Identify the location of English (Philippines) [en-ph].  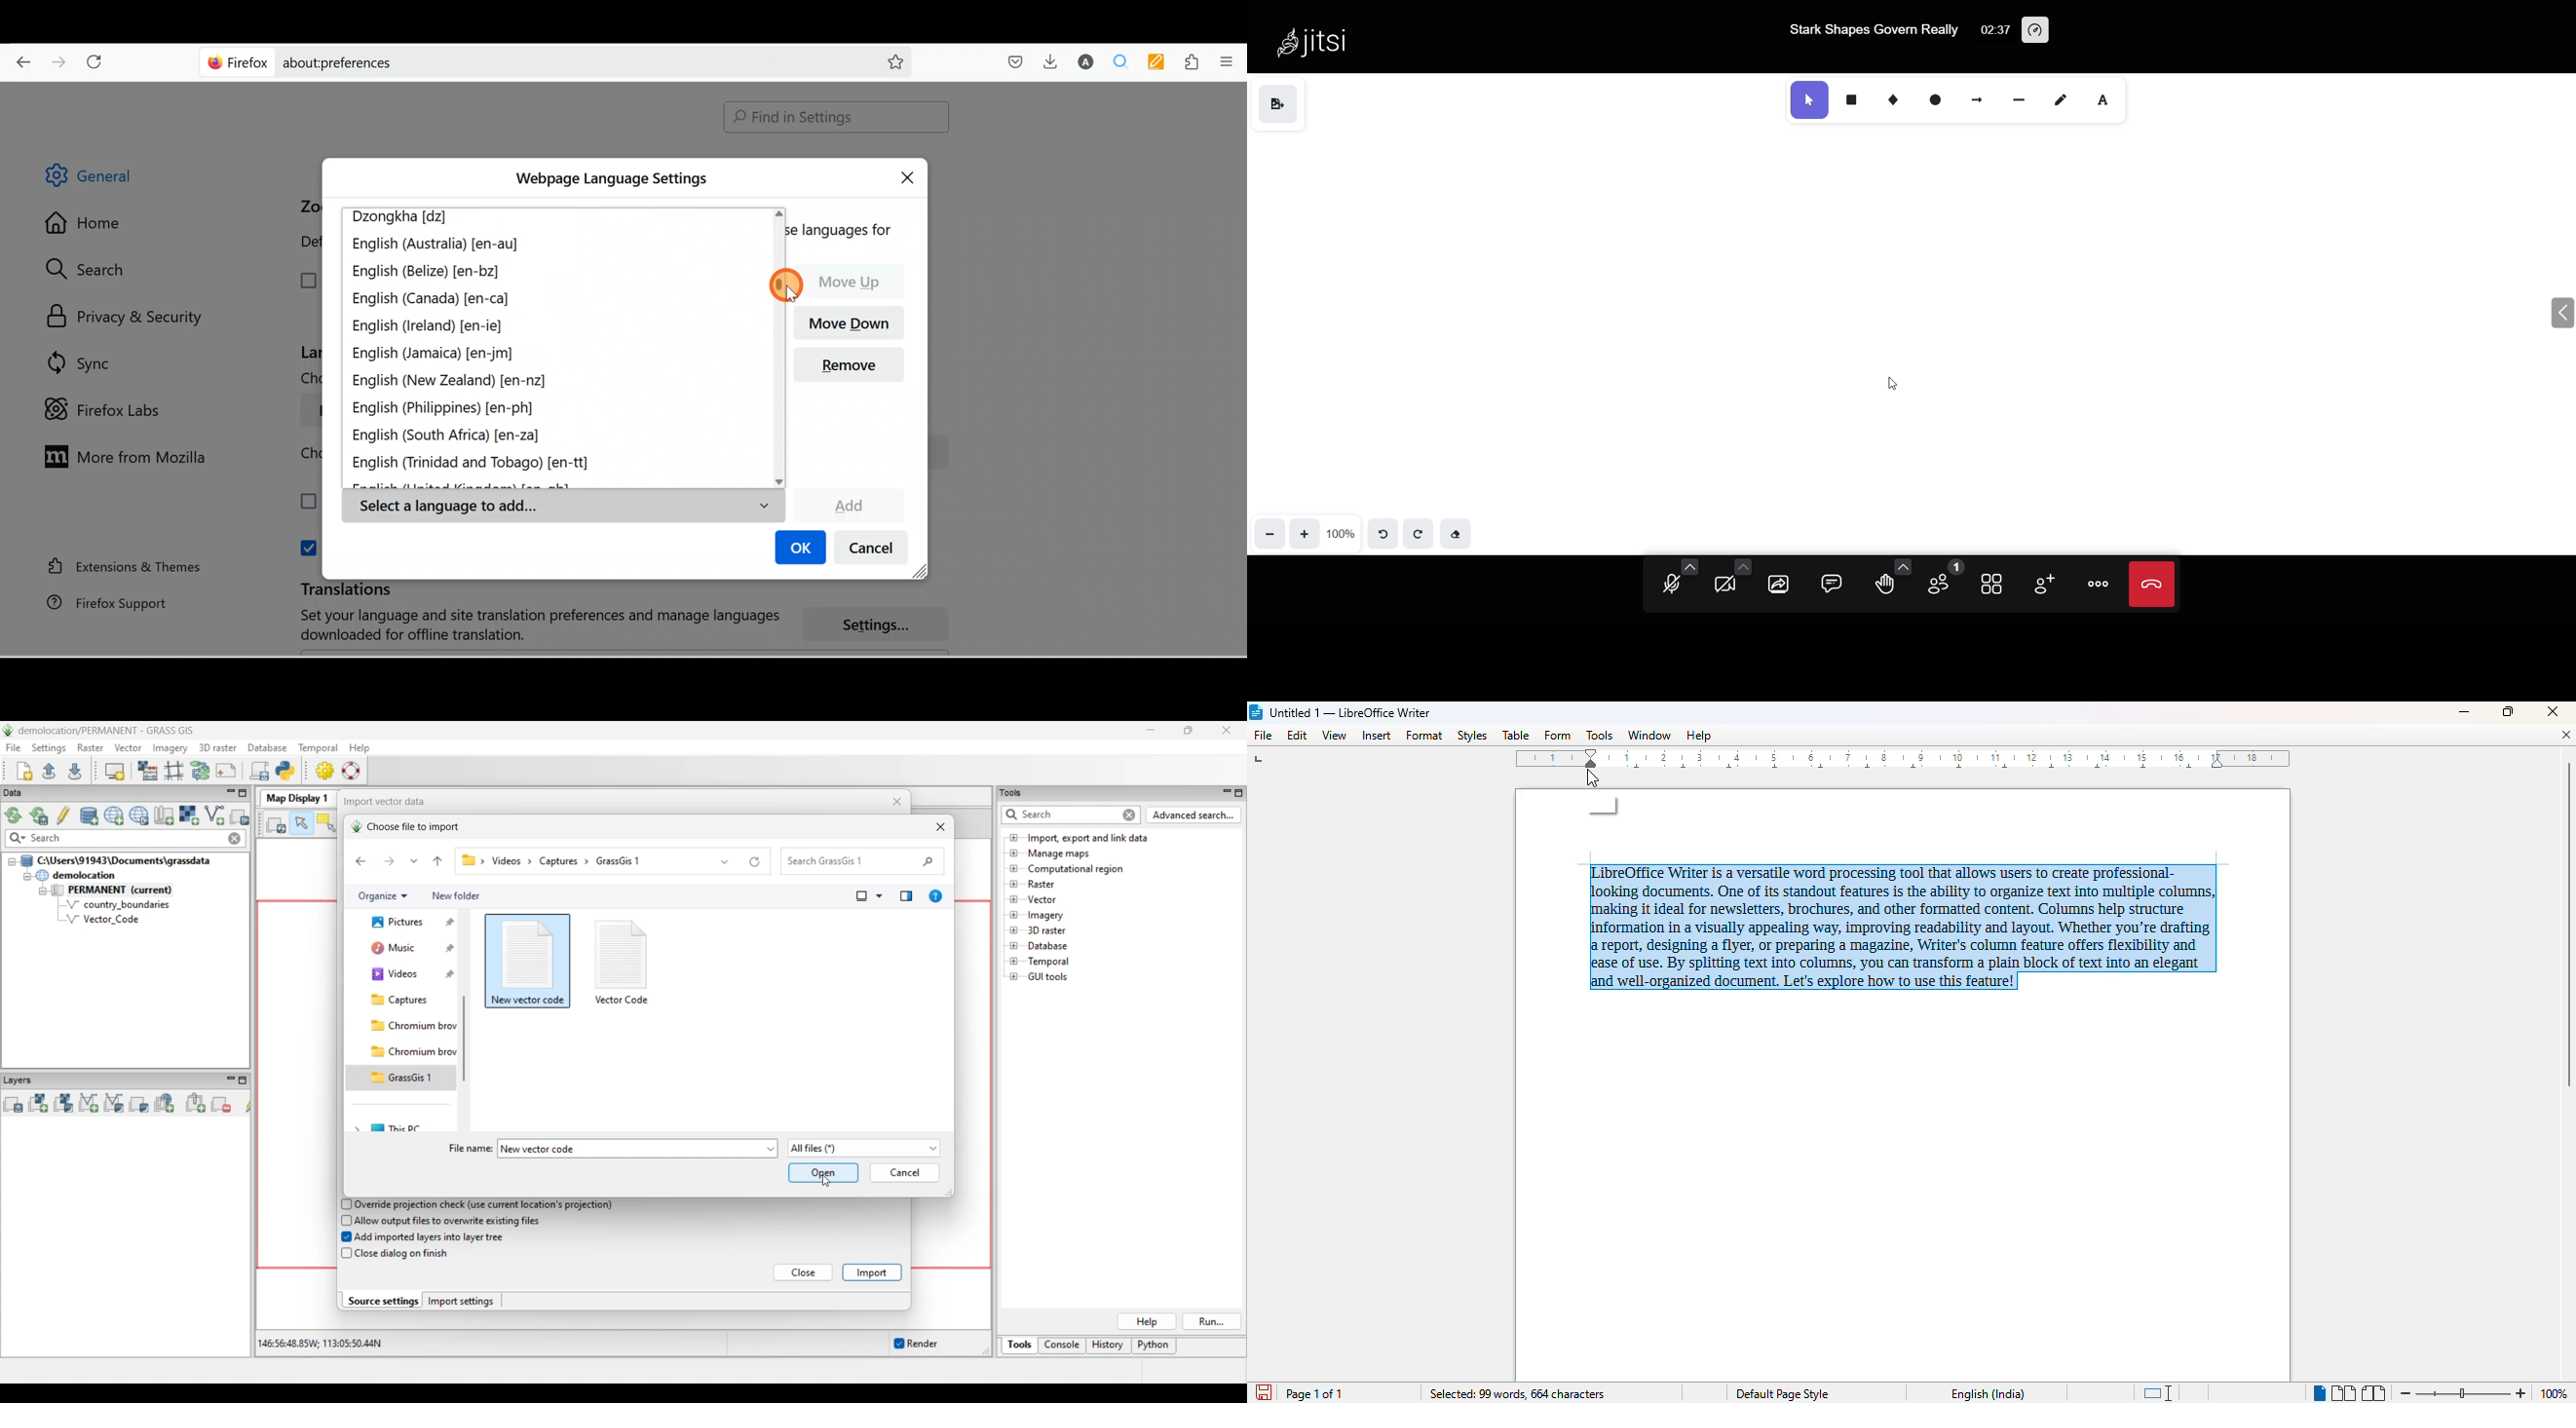
(445, 411).